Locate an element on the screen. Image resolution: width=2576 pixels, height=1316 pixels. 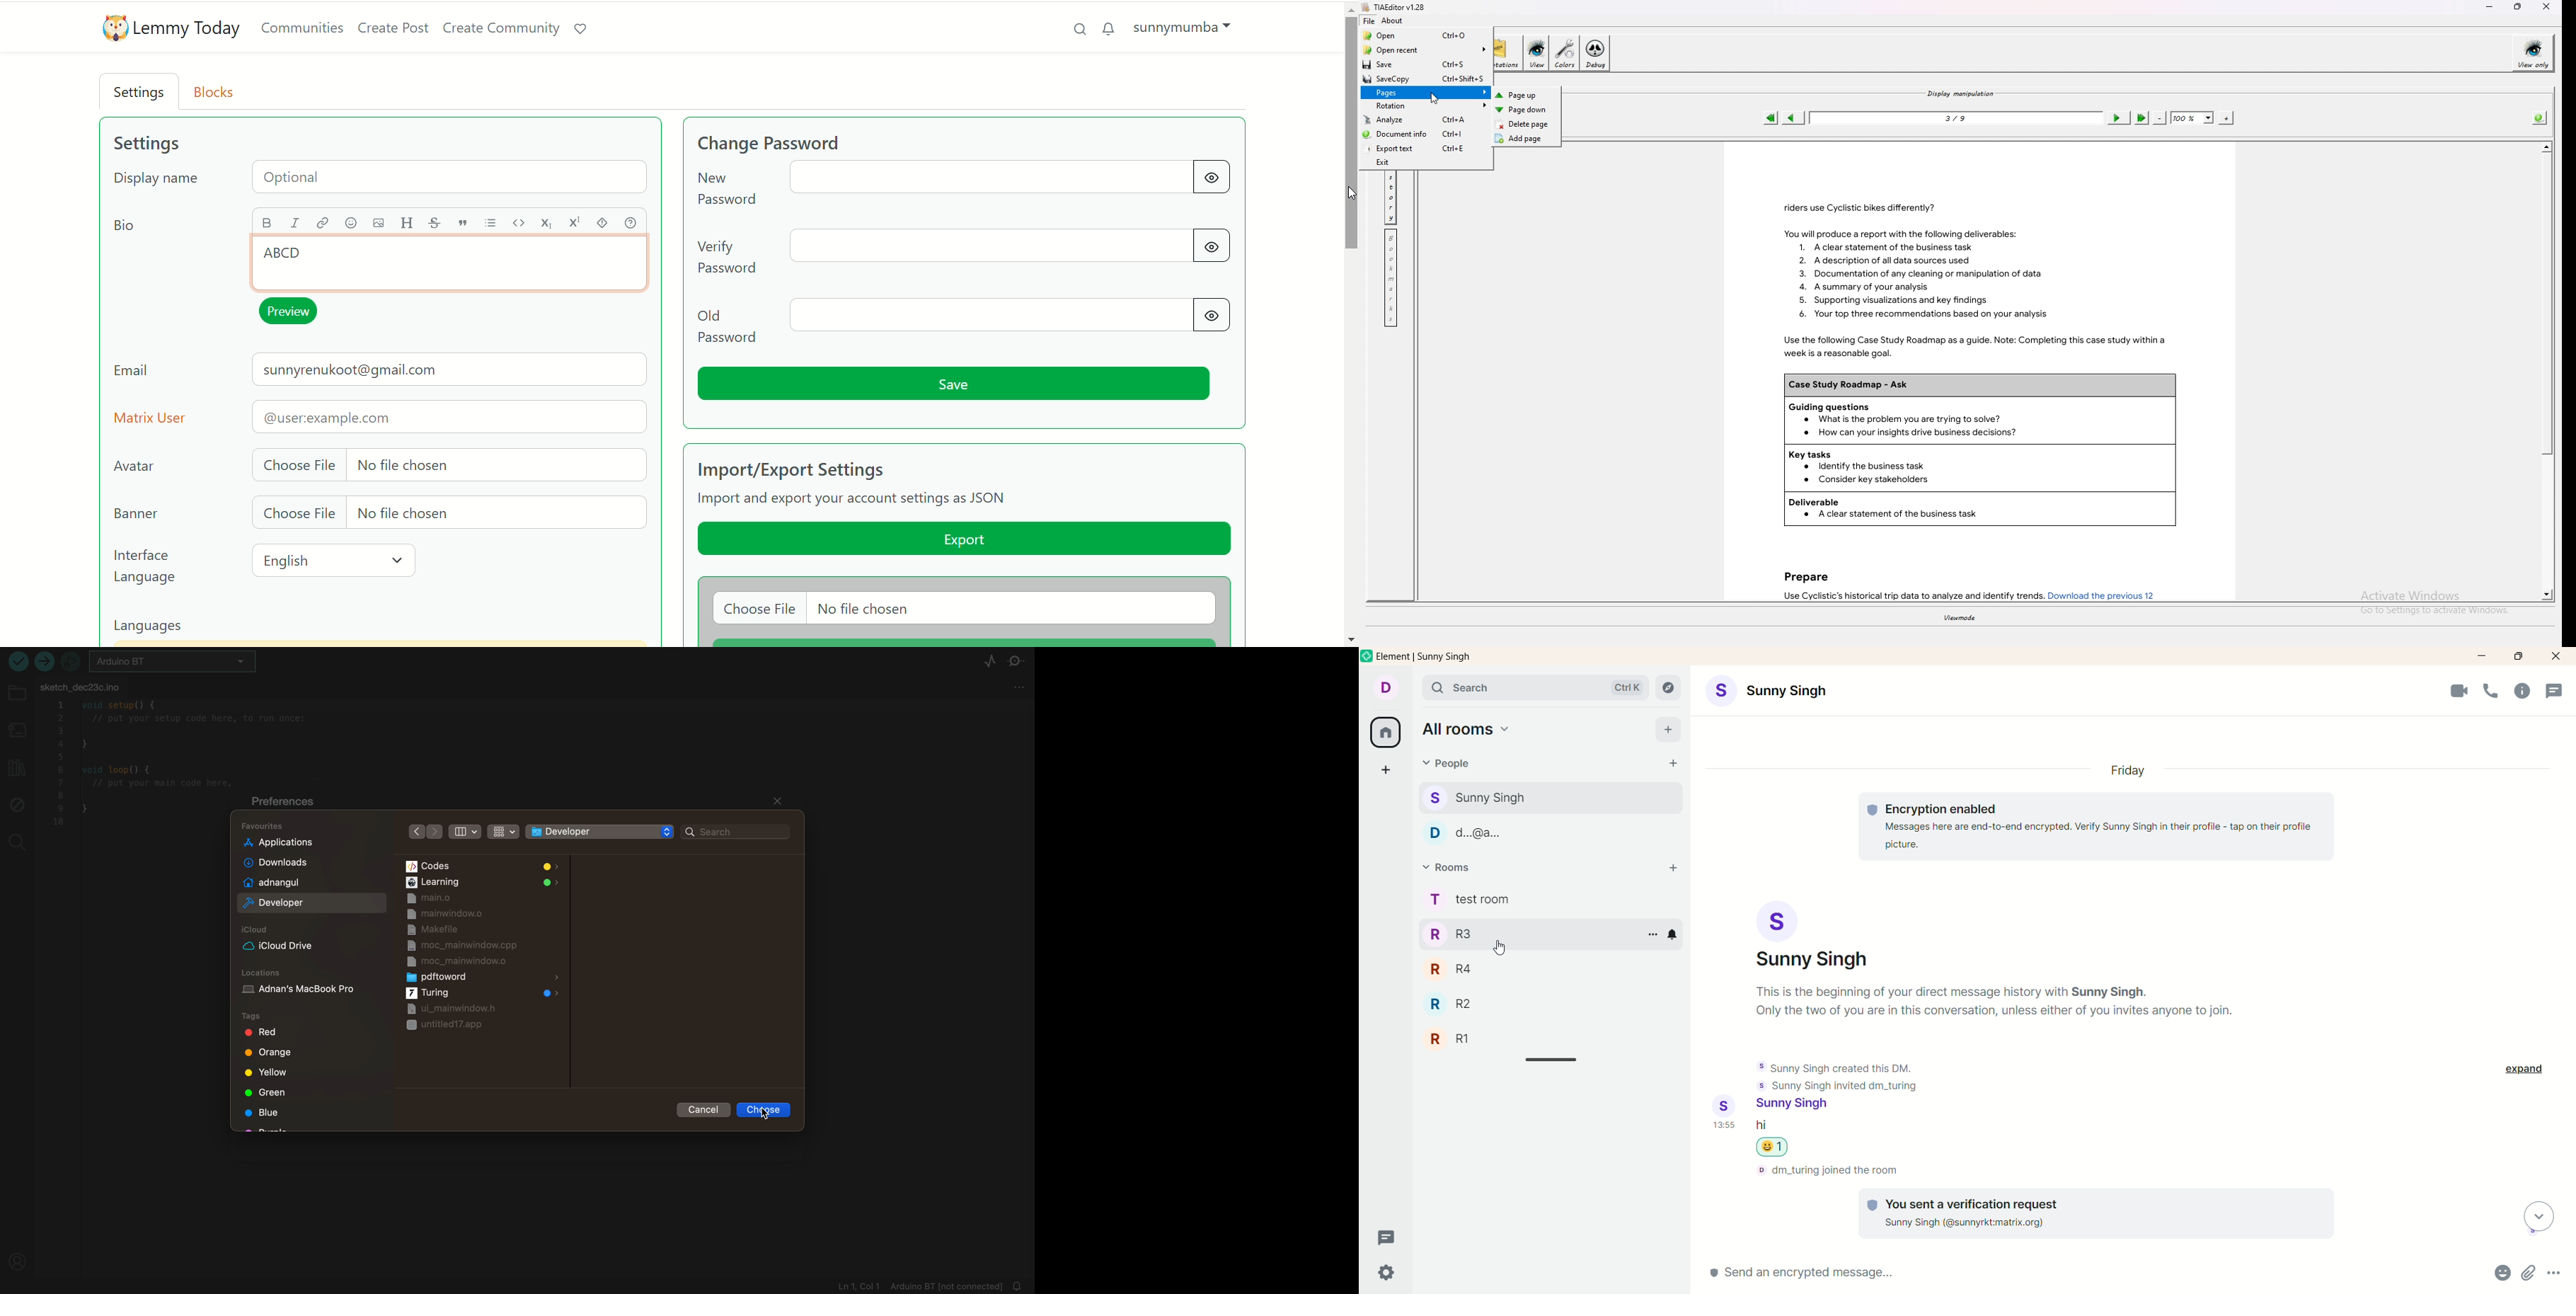
message is located at coordinates (1826, 1126).